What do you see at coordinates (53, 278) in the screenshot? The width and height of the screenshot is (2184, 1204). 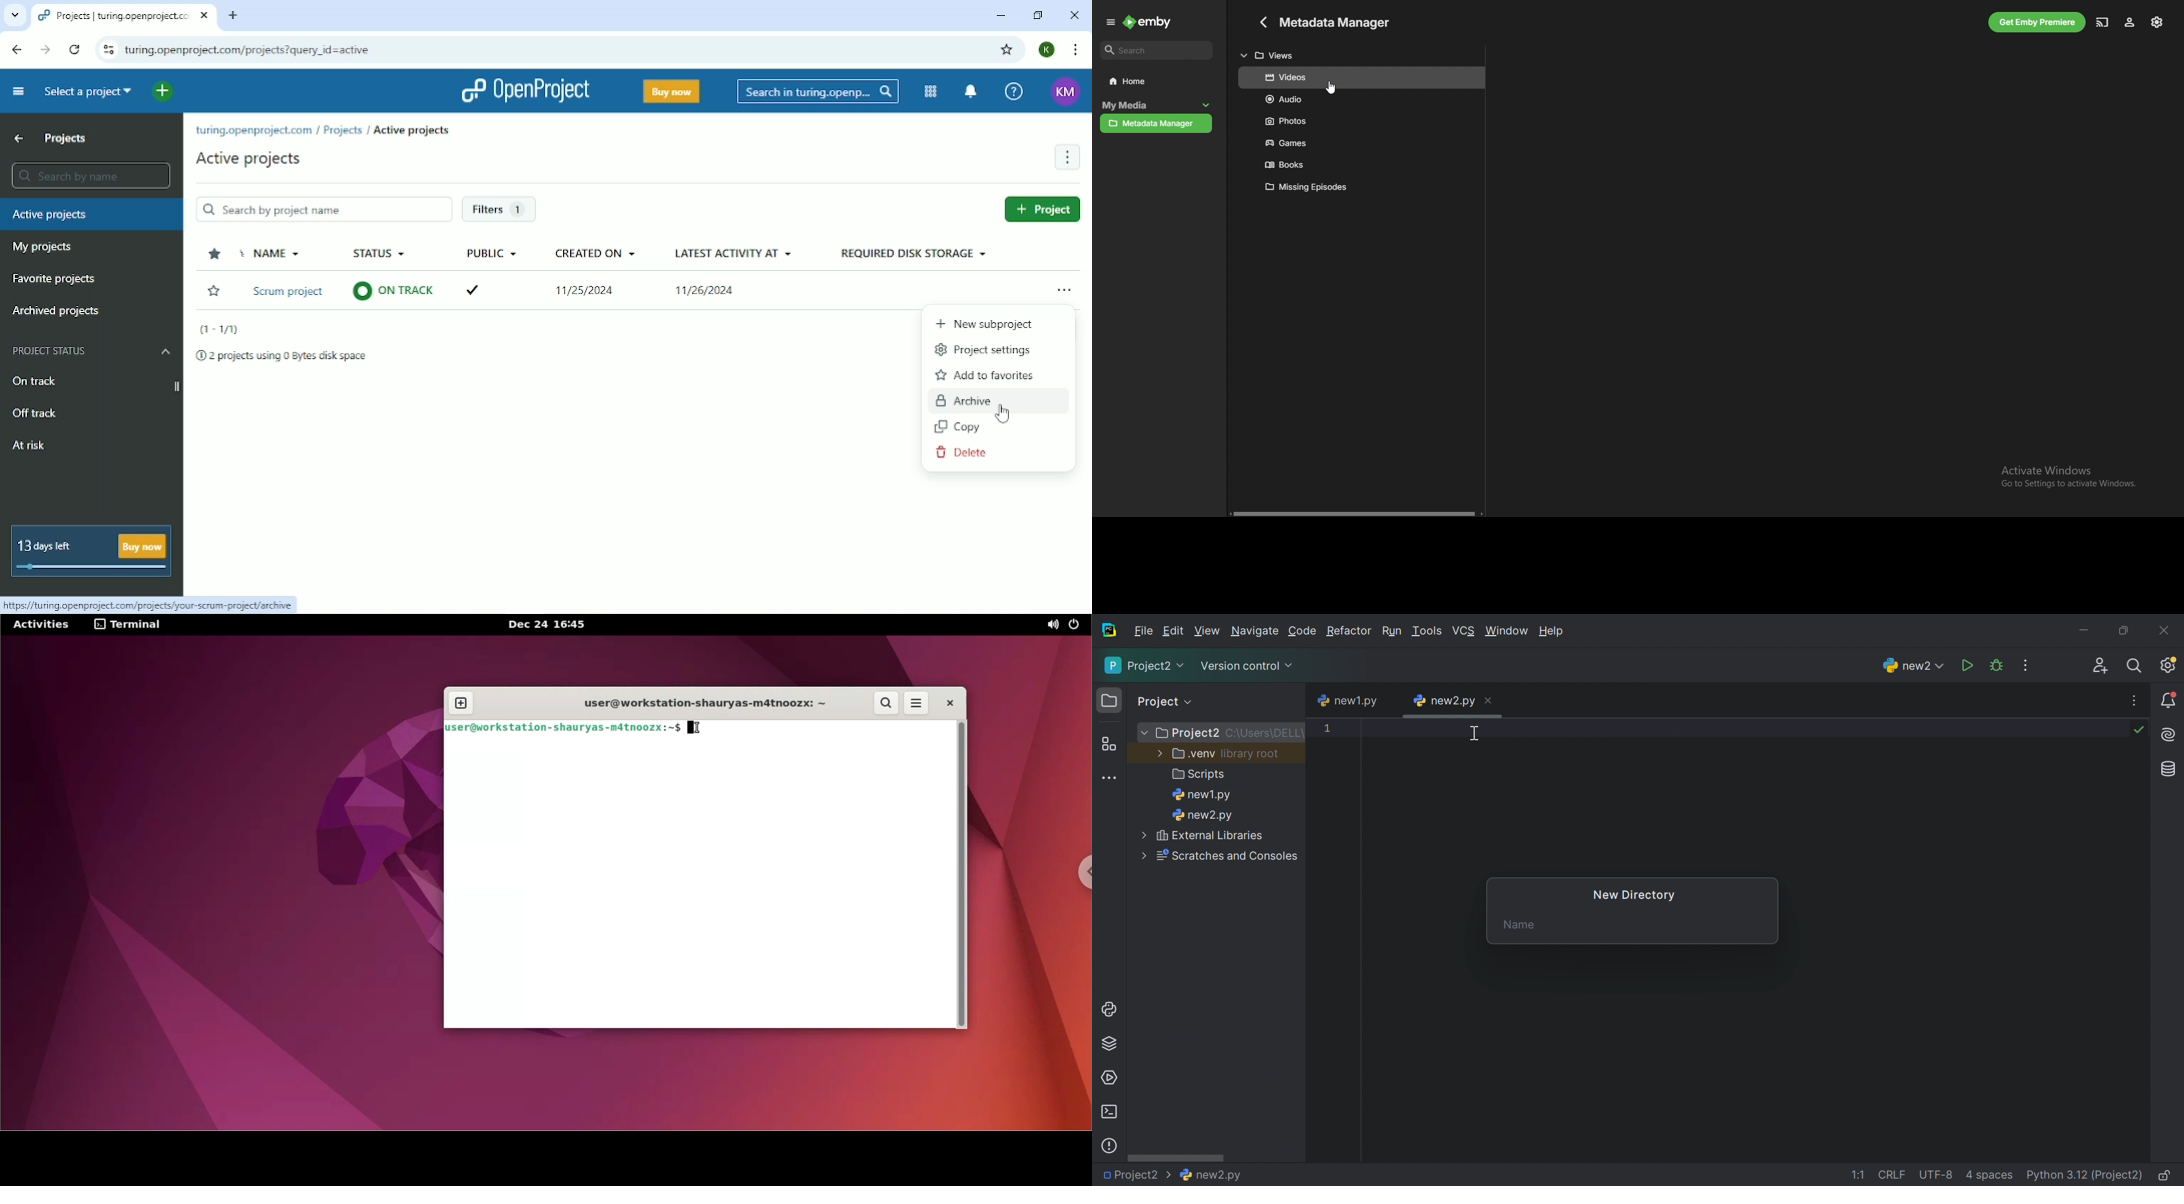 I see `Favorite projects` at bounding box center [53, 278].